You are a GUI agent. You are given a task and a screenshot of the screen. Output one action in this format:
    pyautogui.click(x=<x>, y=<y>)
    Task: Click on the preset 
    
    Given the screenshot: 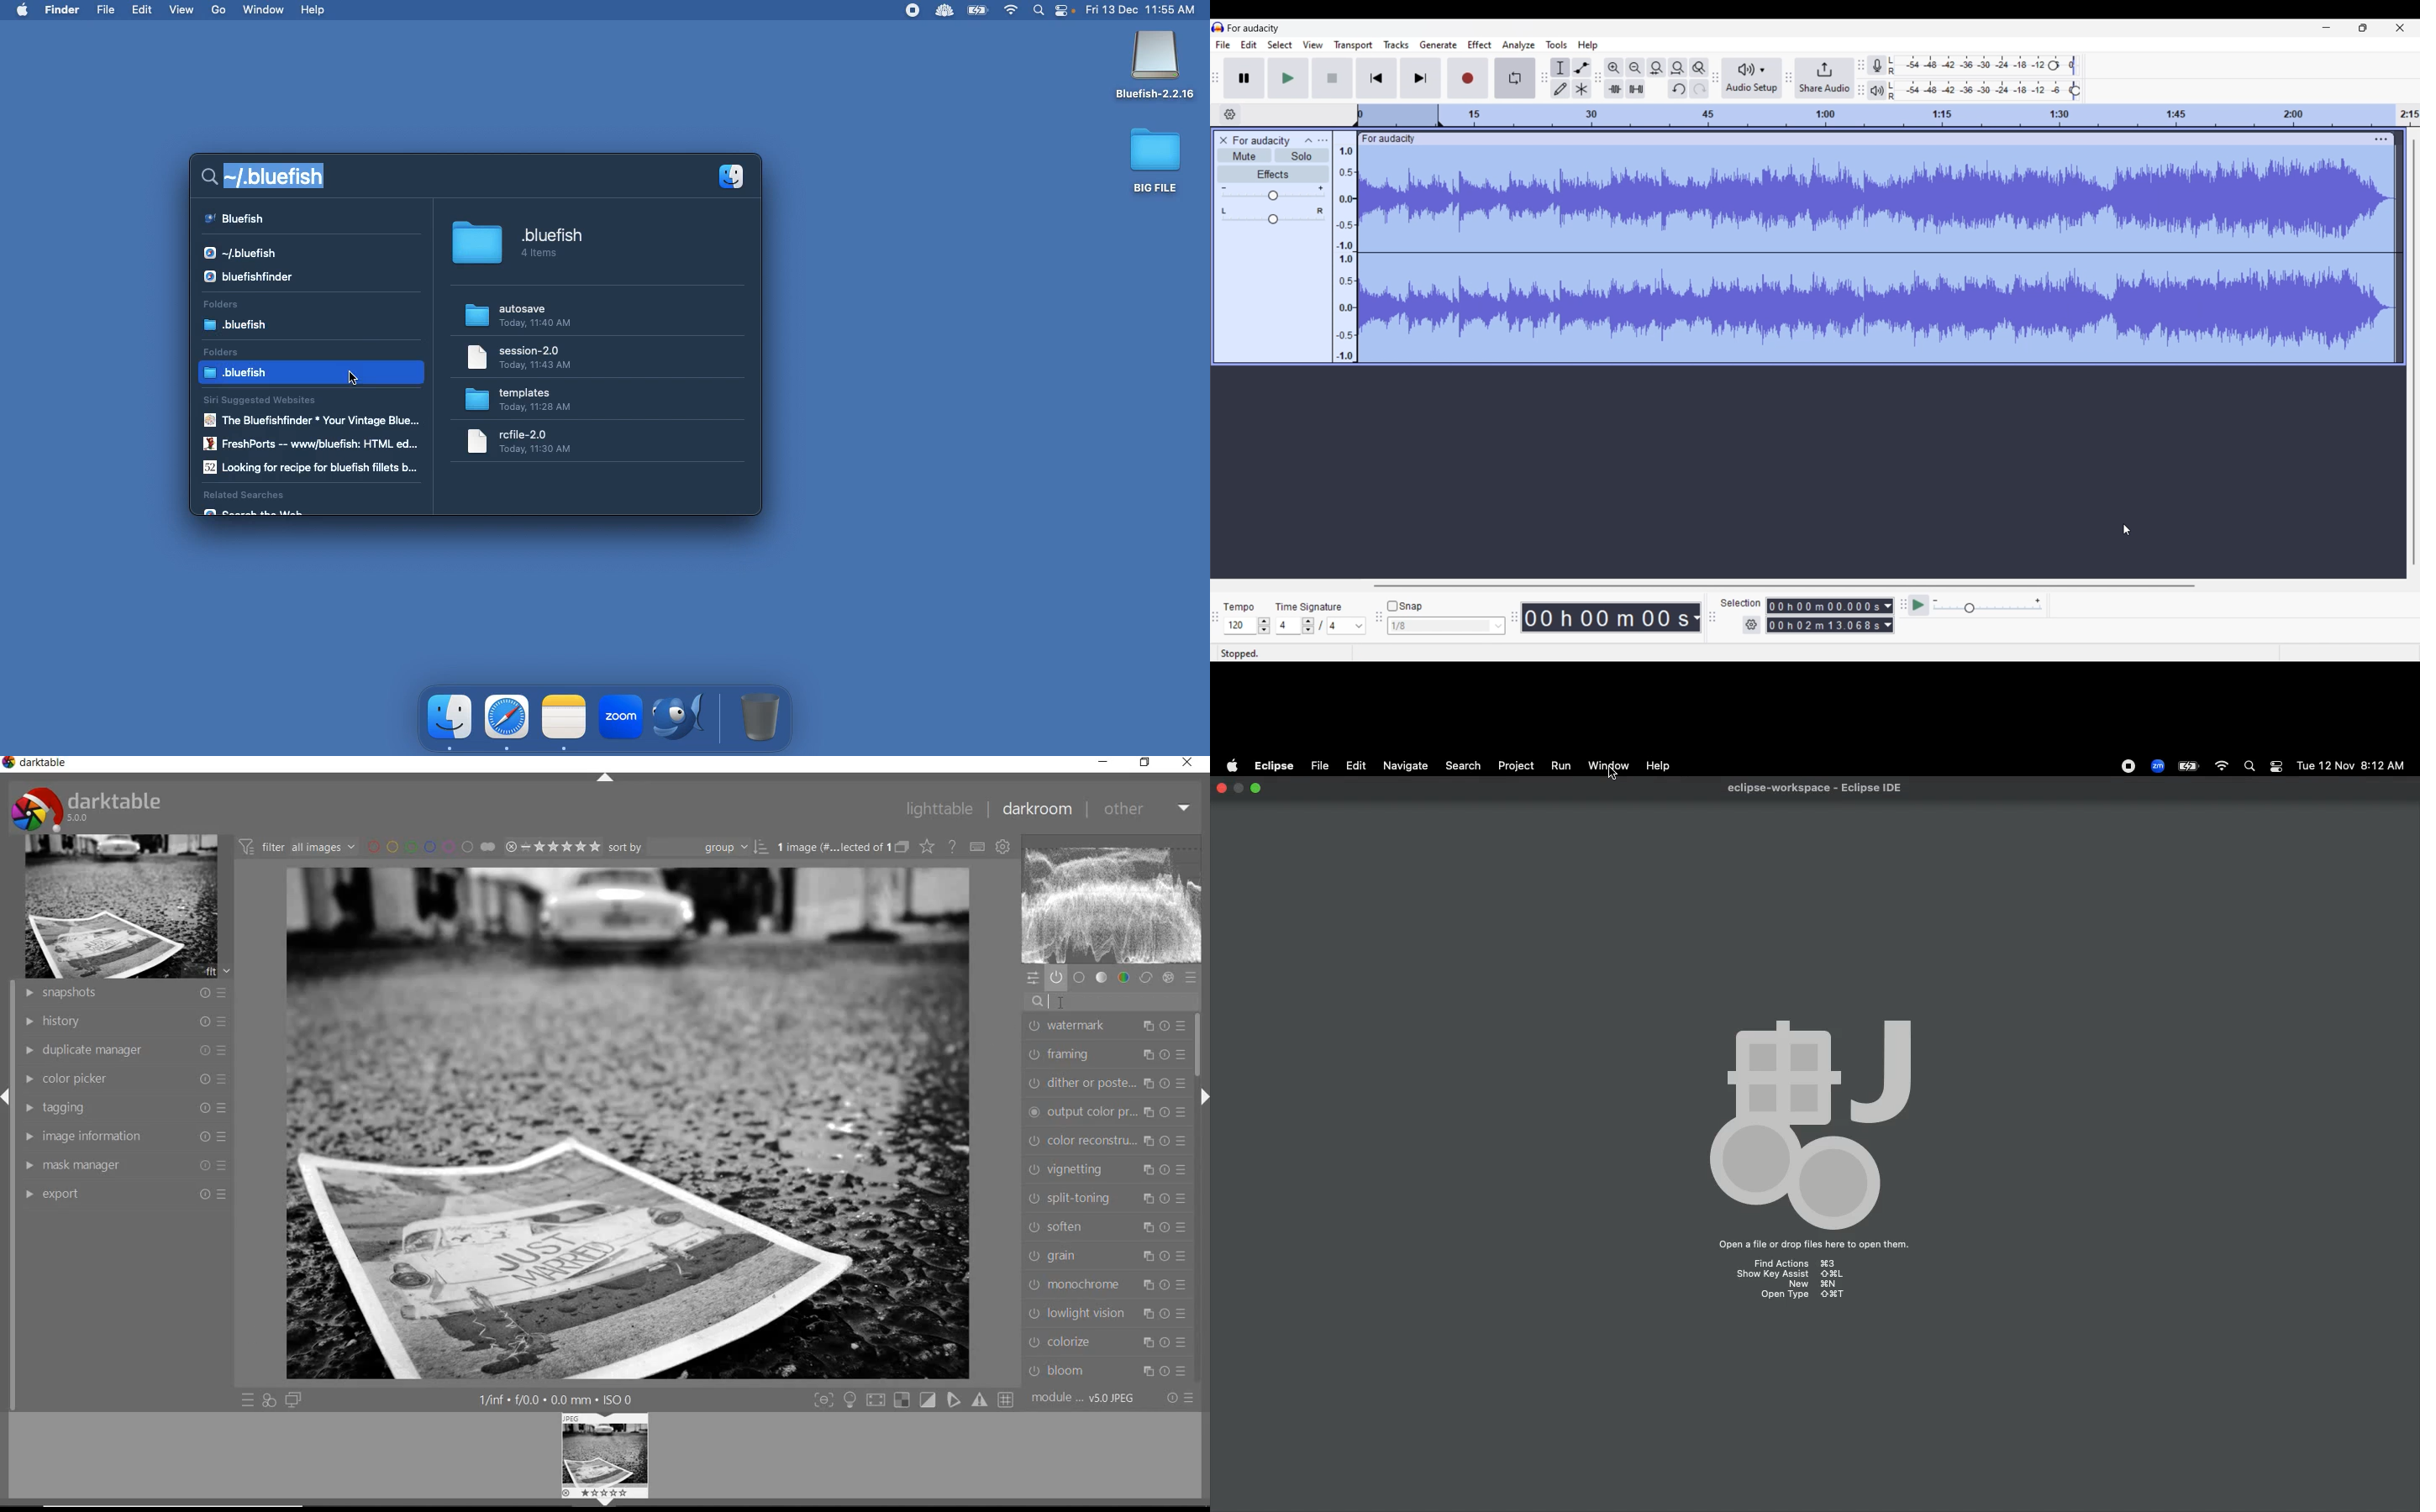 What is the action you would take?
    pyautogui.click(x=1191, y=978)
    